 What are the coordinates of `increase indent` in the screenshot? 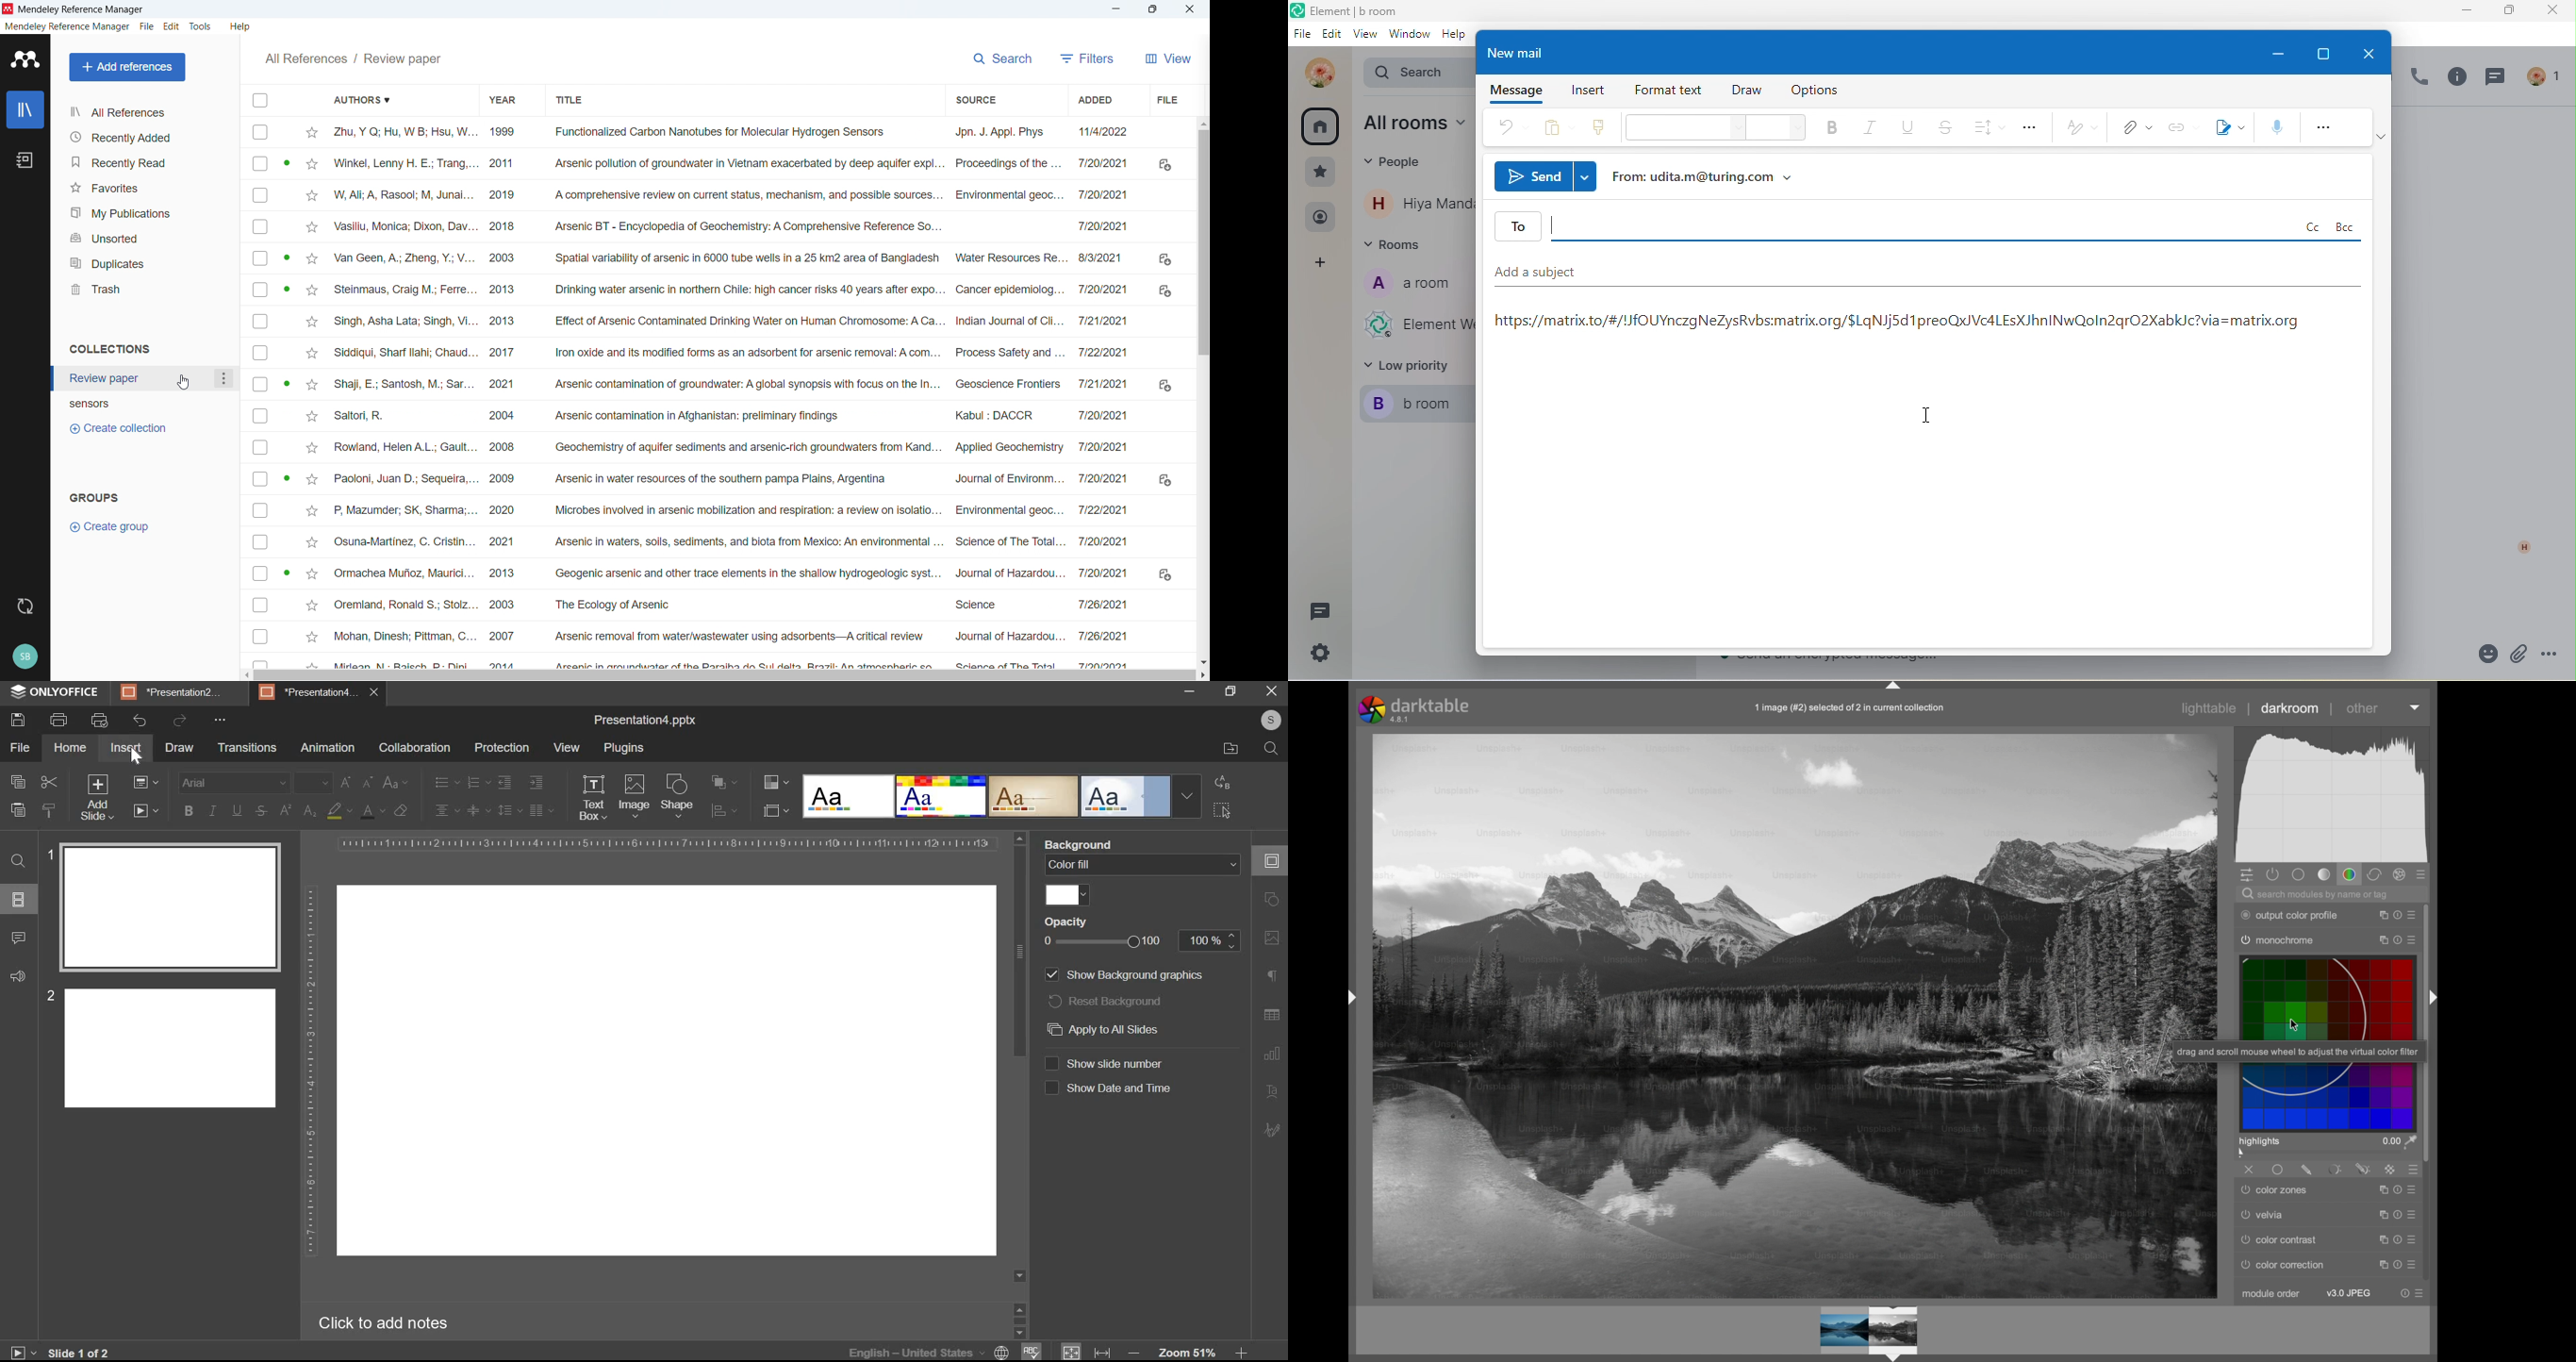 It's located at (536, 782).